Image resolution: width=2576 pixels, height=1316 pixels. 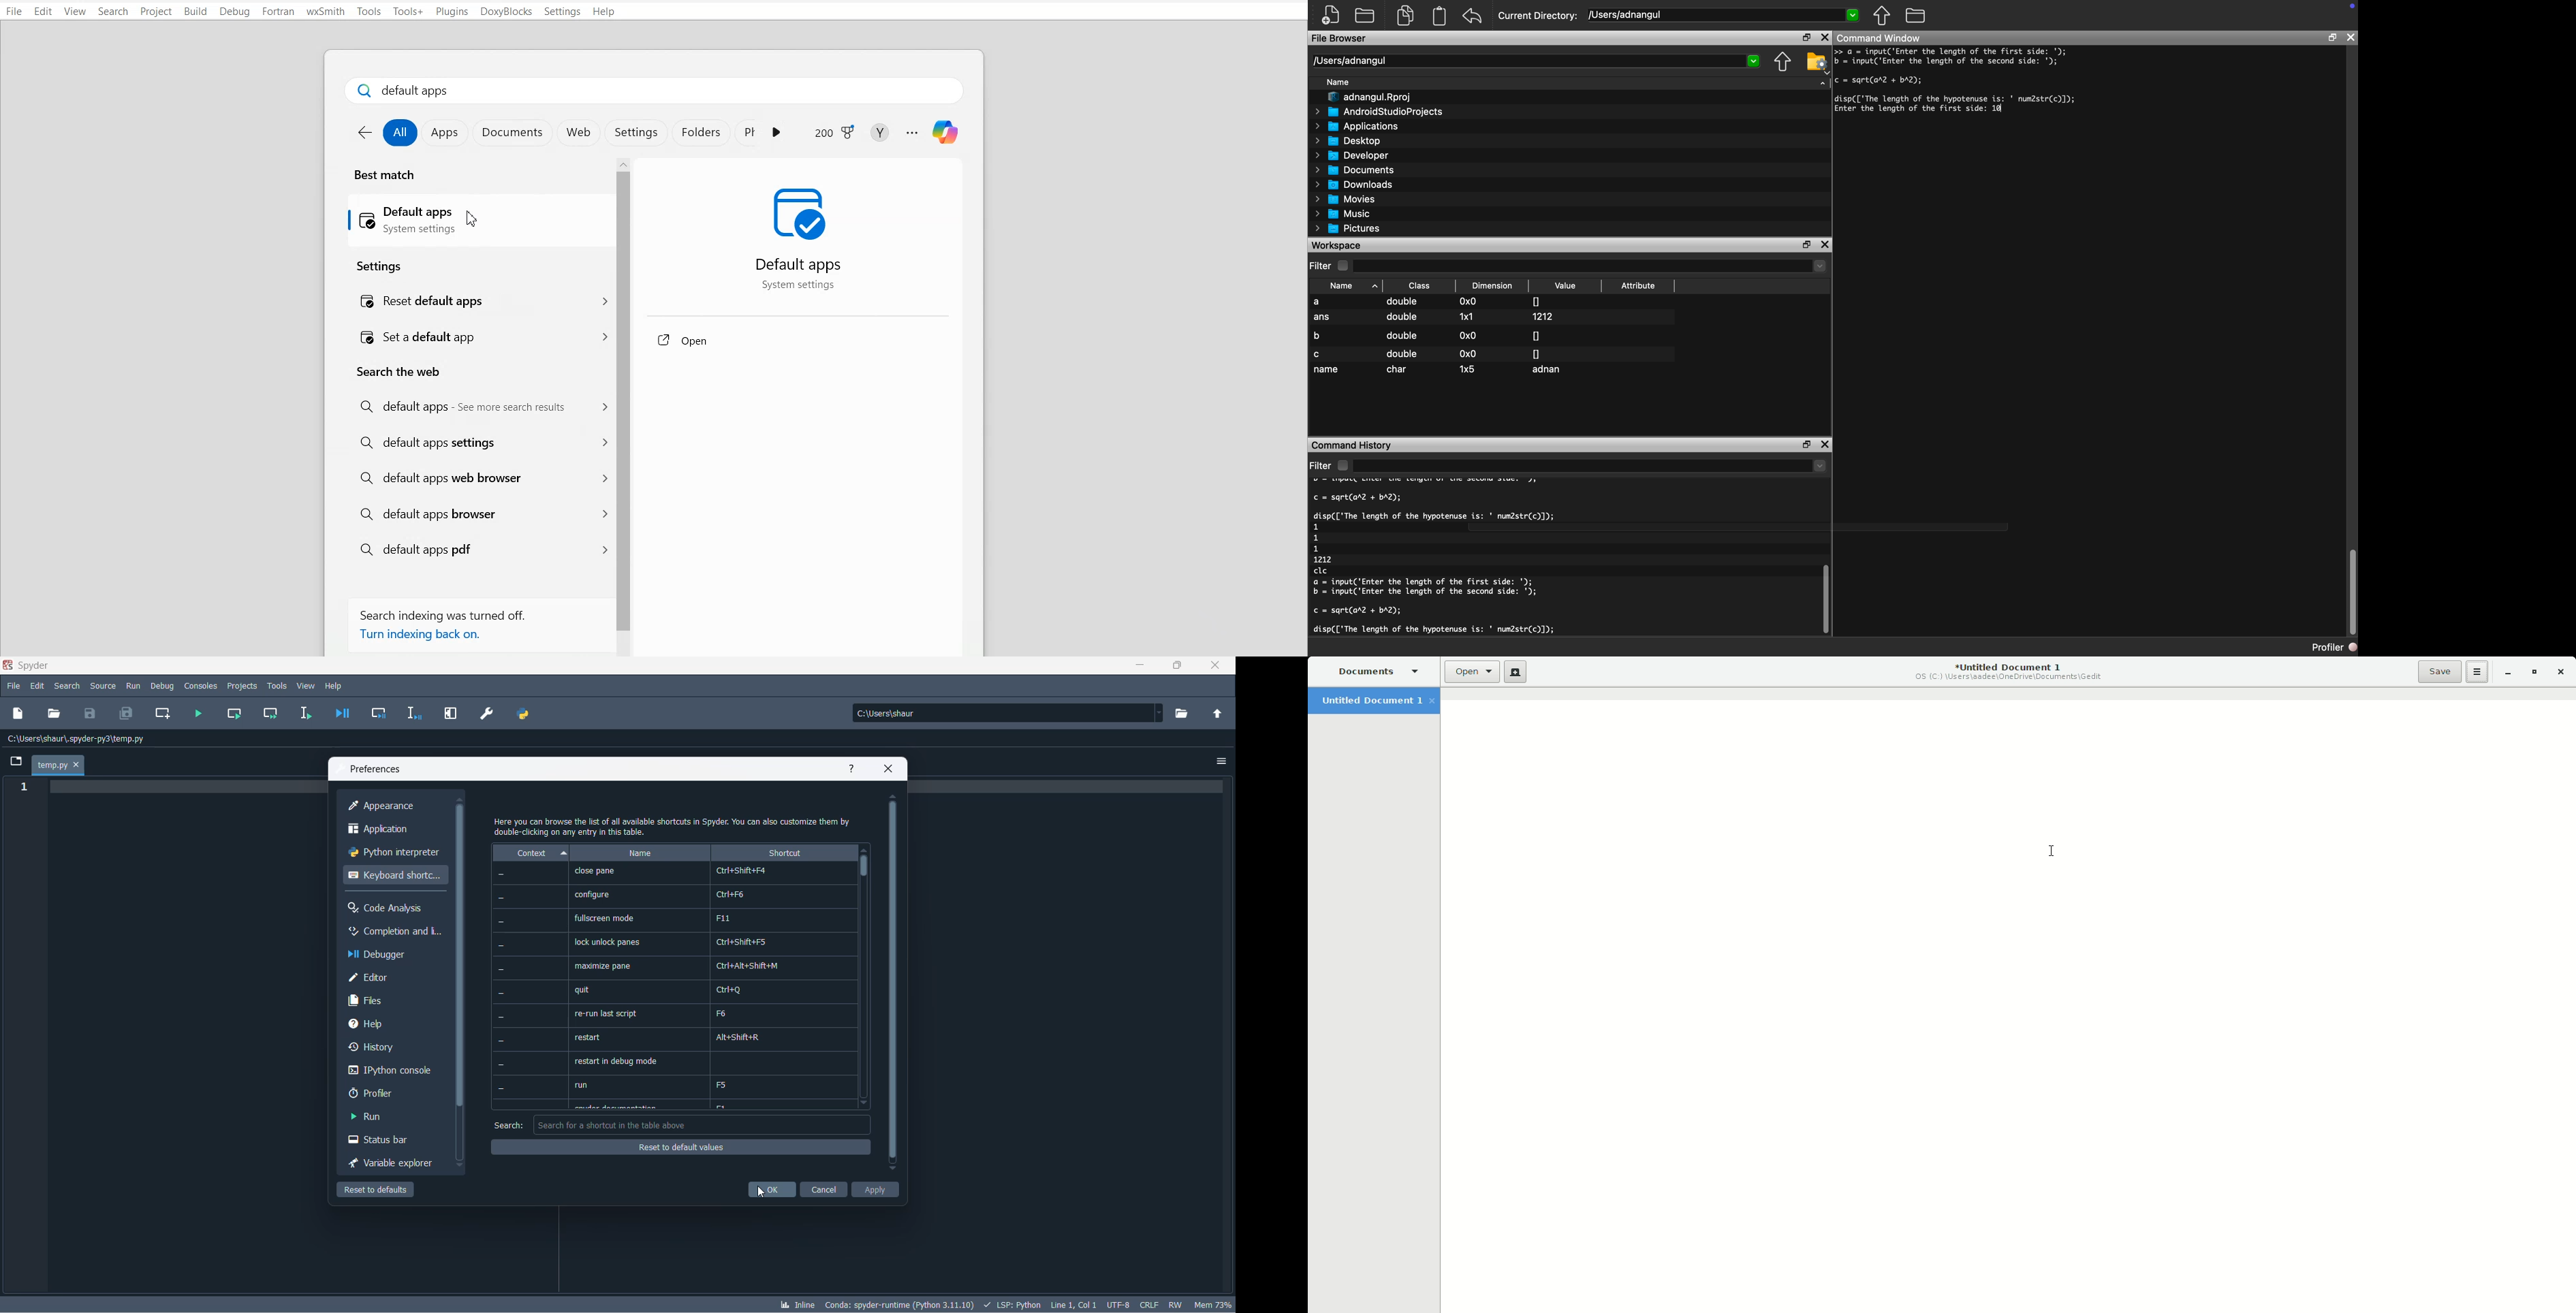 What do you see at coordinates (375, 768) in the screenshot?
I see `preferences` at bounding box center [375, 768].